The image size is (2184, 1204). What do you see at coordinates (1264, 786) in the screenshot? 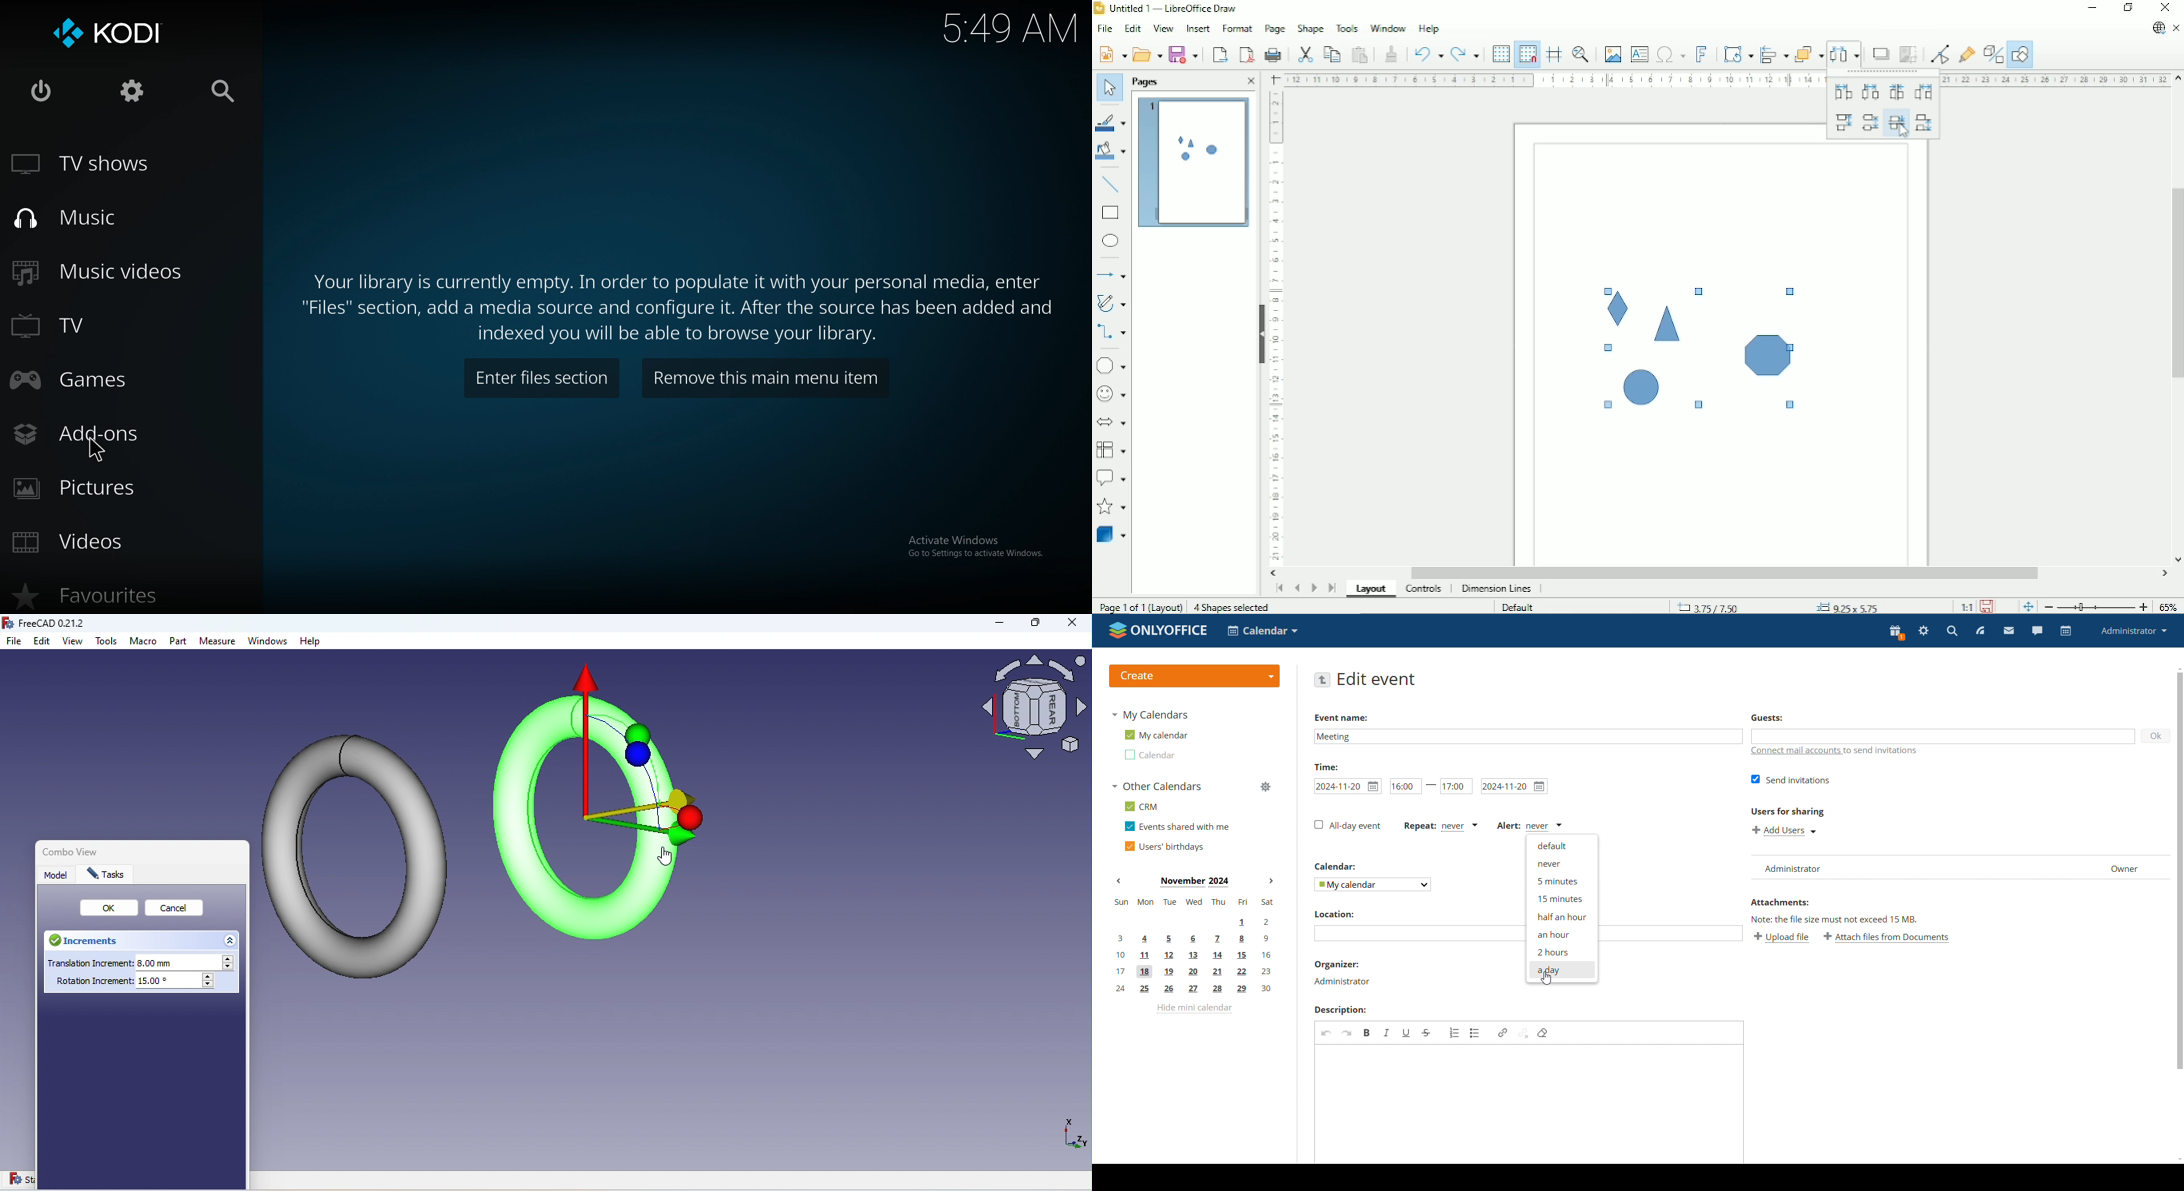
I see `manage` at bounding box center [1264, 786].